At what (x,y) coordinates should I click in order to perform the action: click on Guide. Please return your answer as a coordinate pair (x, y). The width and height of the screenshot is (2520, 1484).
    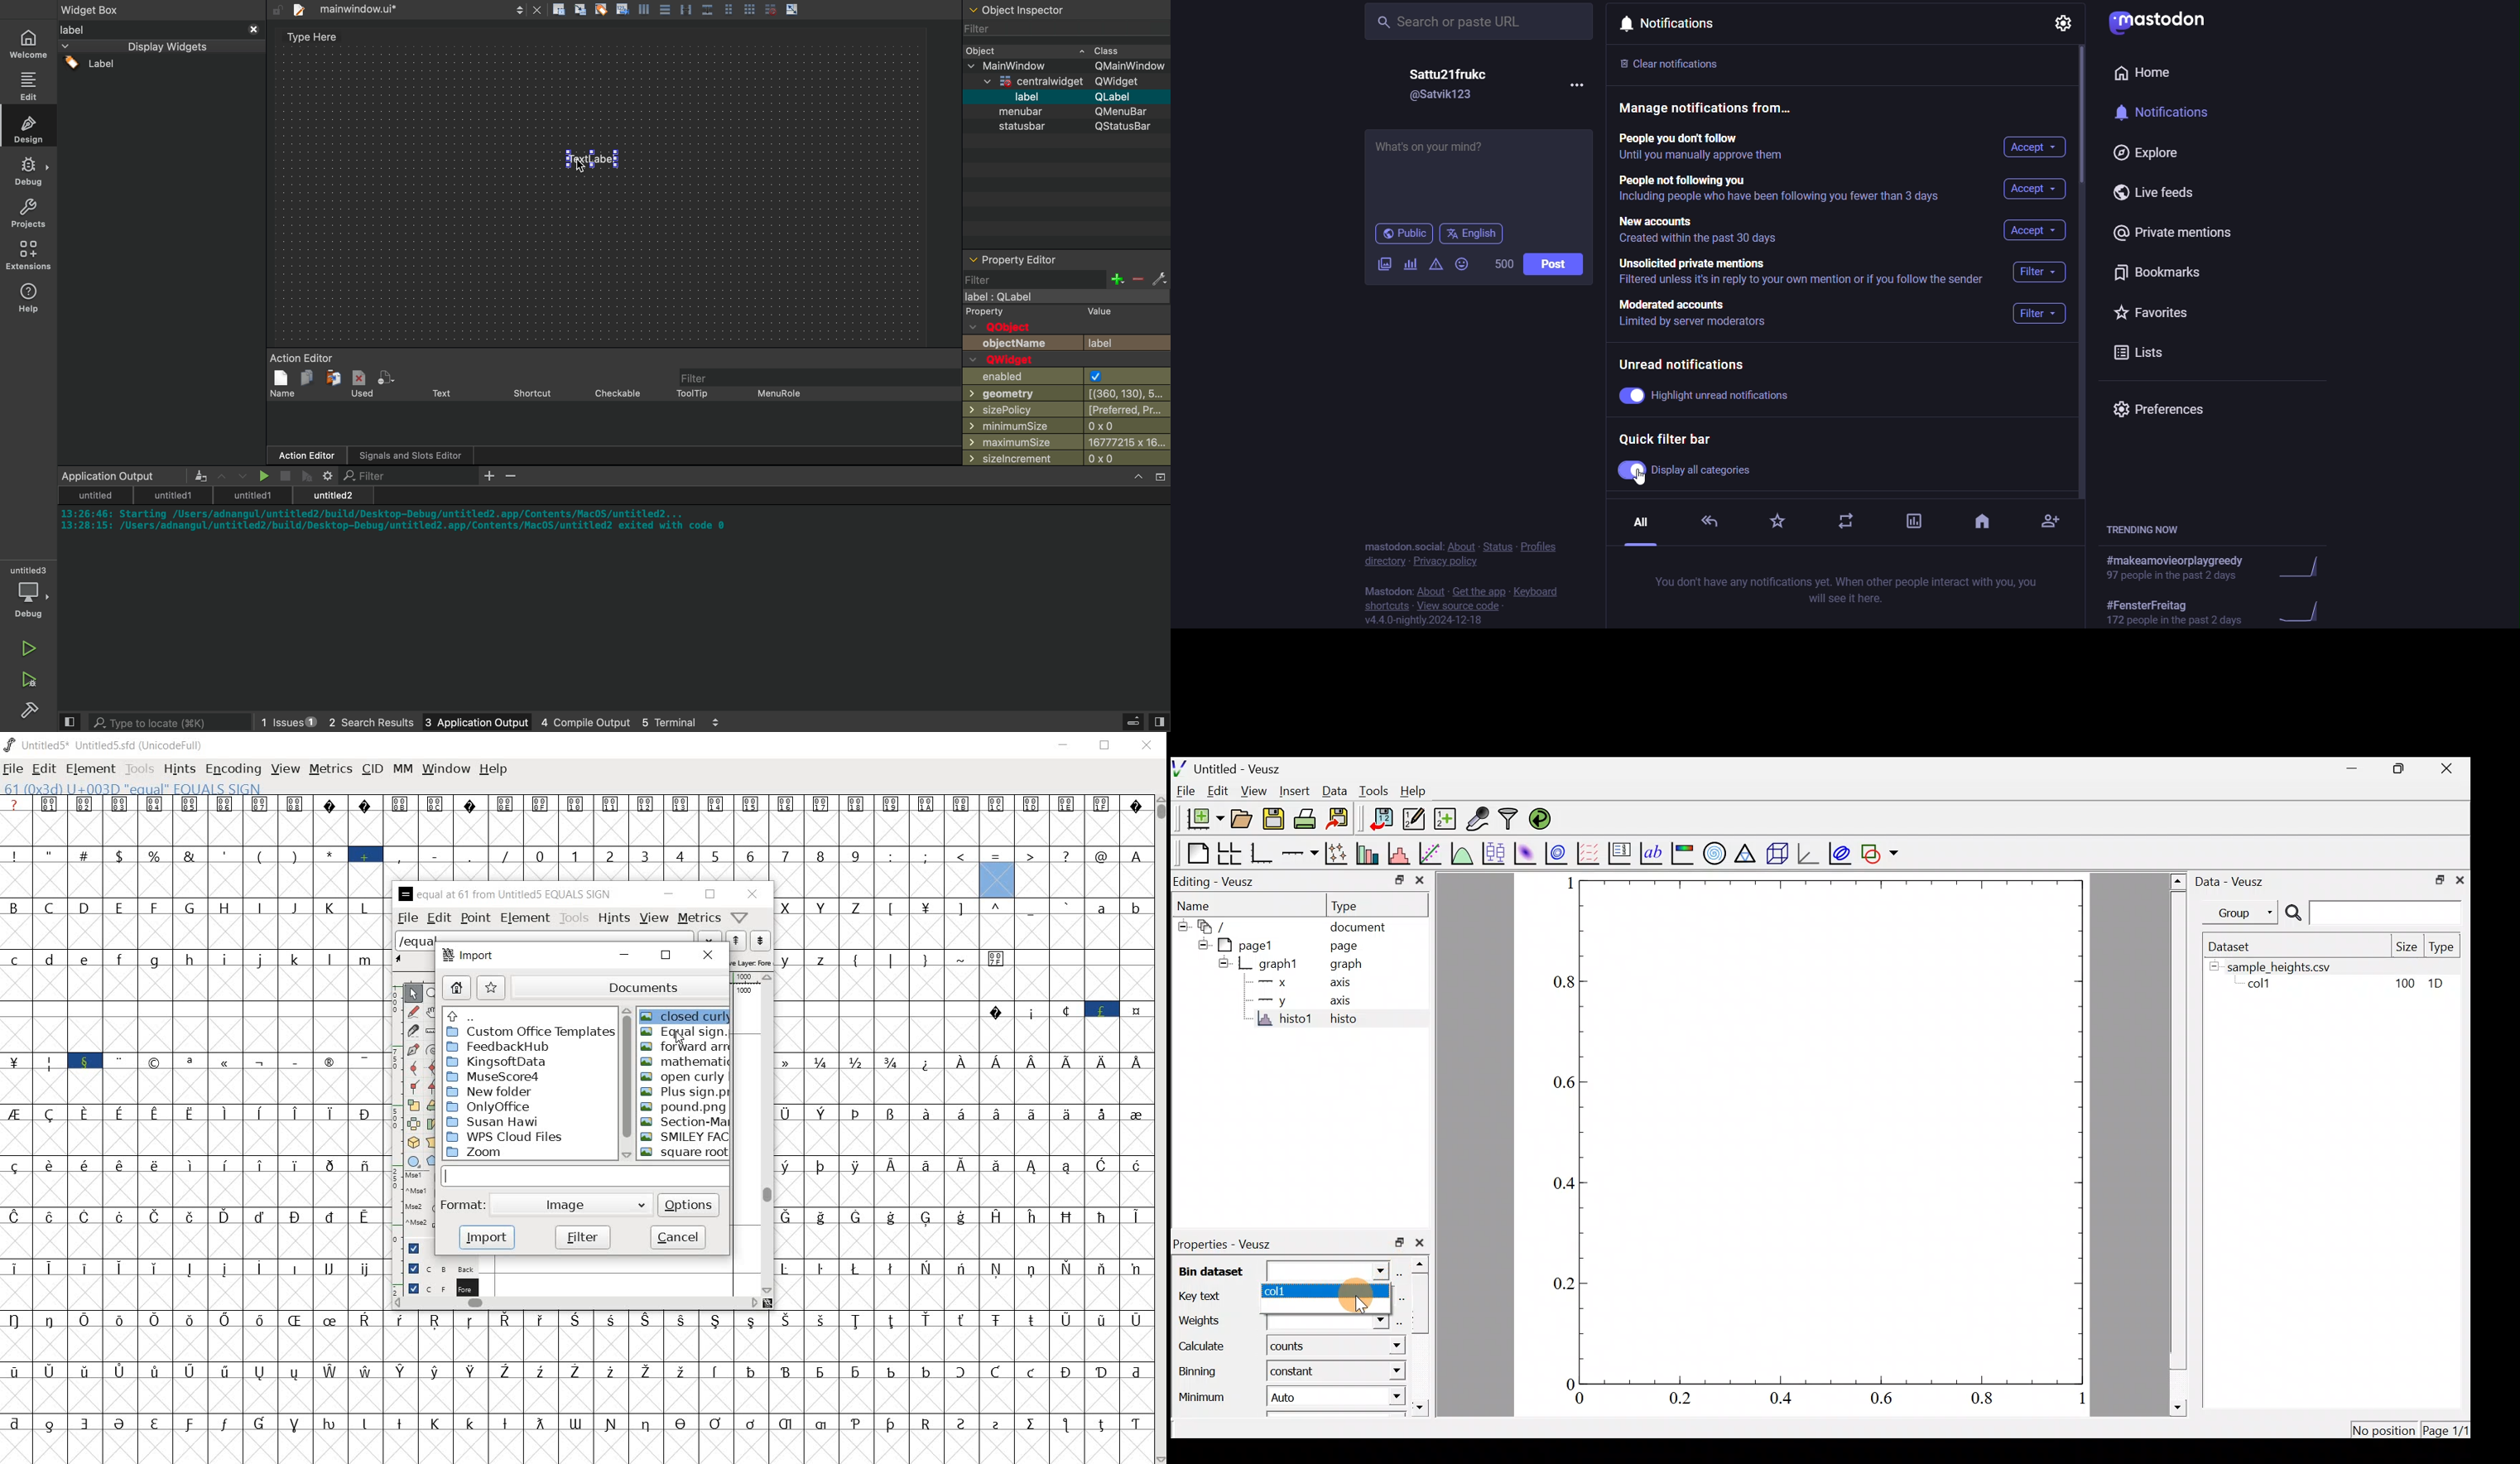
    Looking at the image, I should click on (412, 1249).